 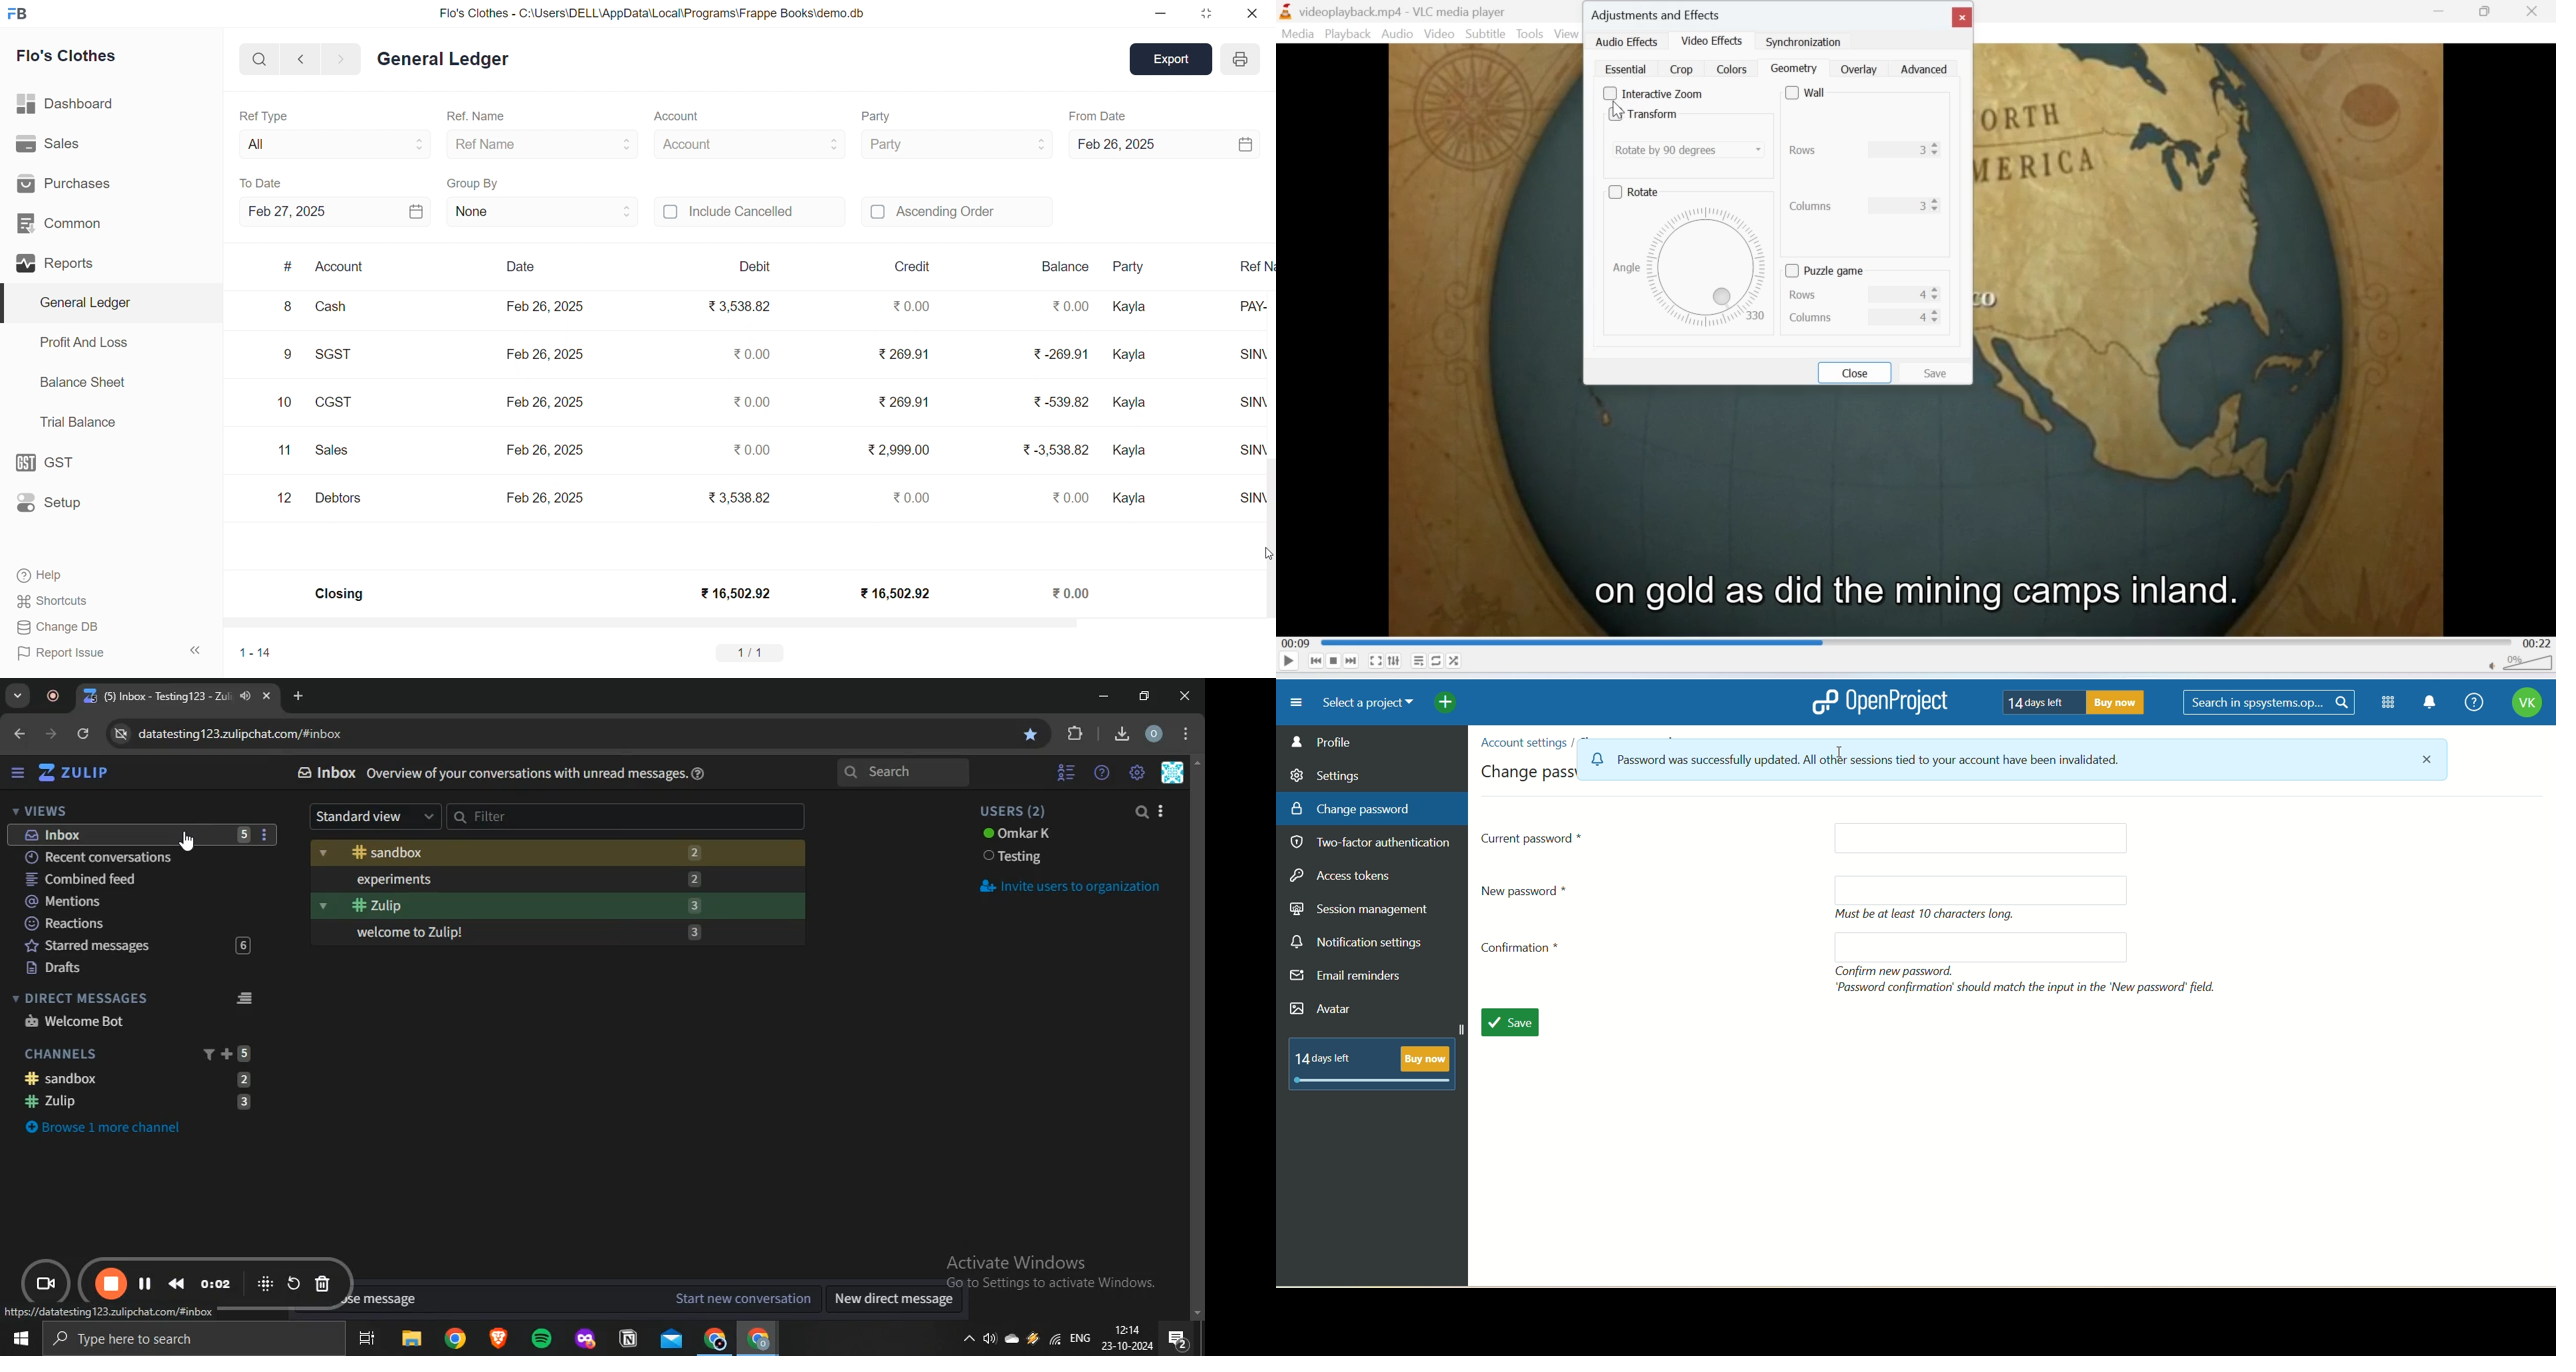 What do you see at coordinates (734, 594) in the screenshot?
I see `₹ 16,502.92` at bounding box center [734, 594].